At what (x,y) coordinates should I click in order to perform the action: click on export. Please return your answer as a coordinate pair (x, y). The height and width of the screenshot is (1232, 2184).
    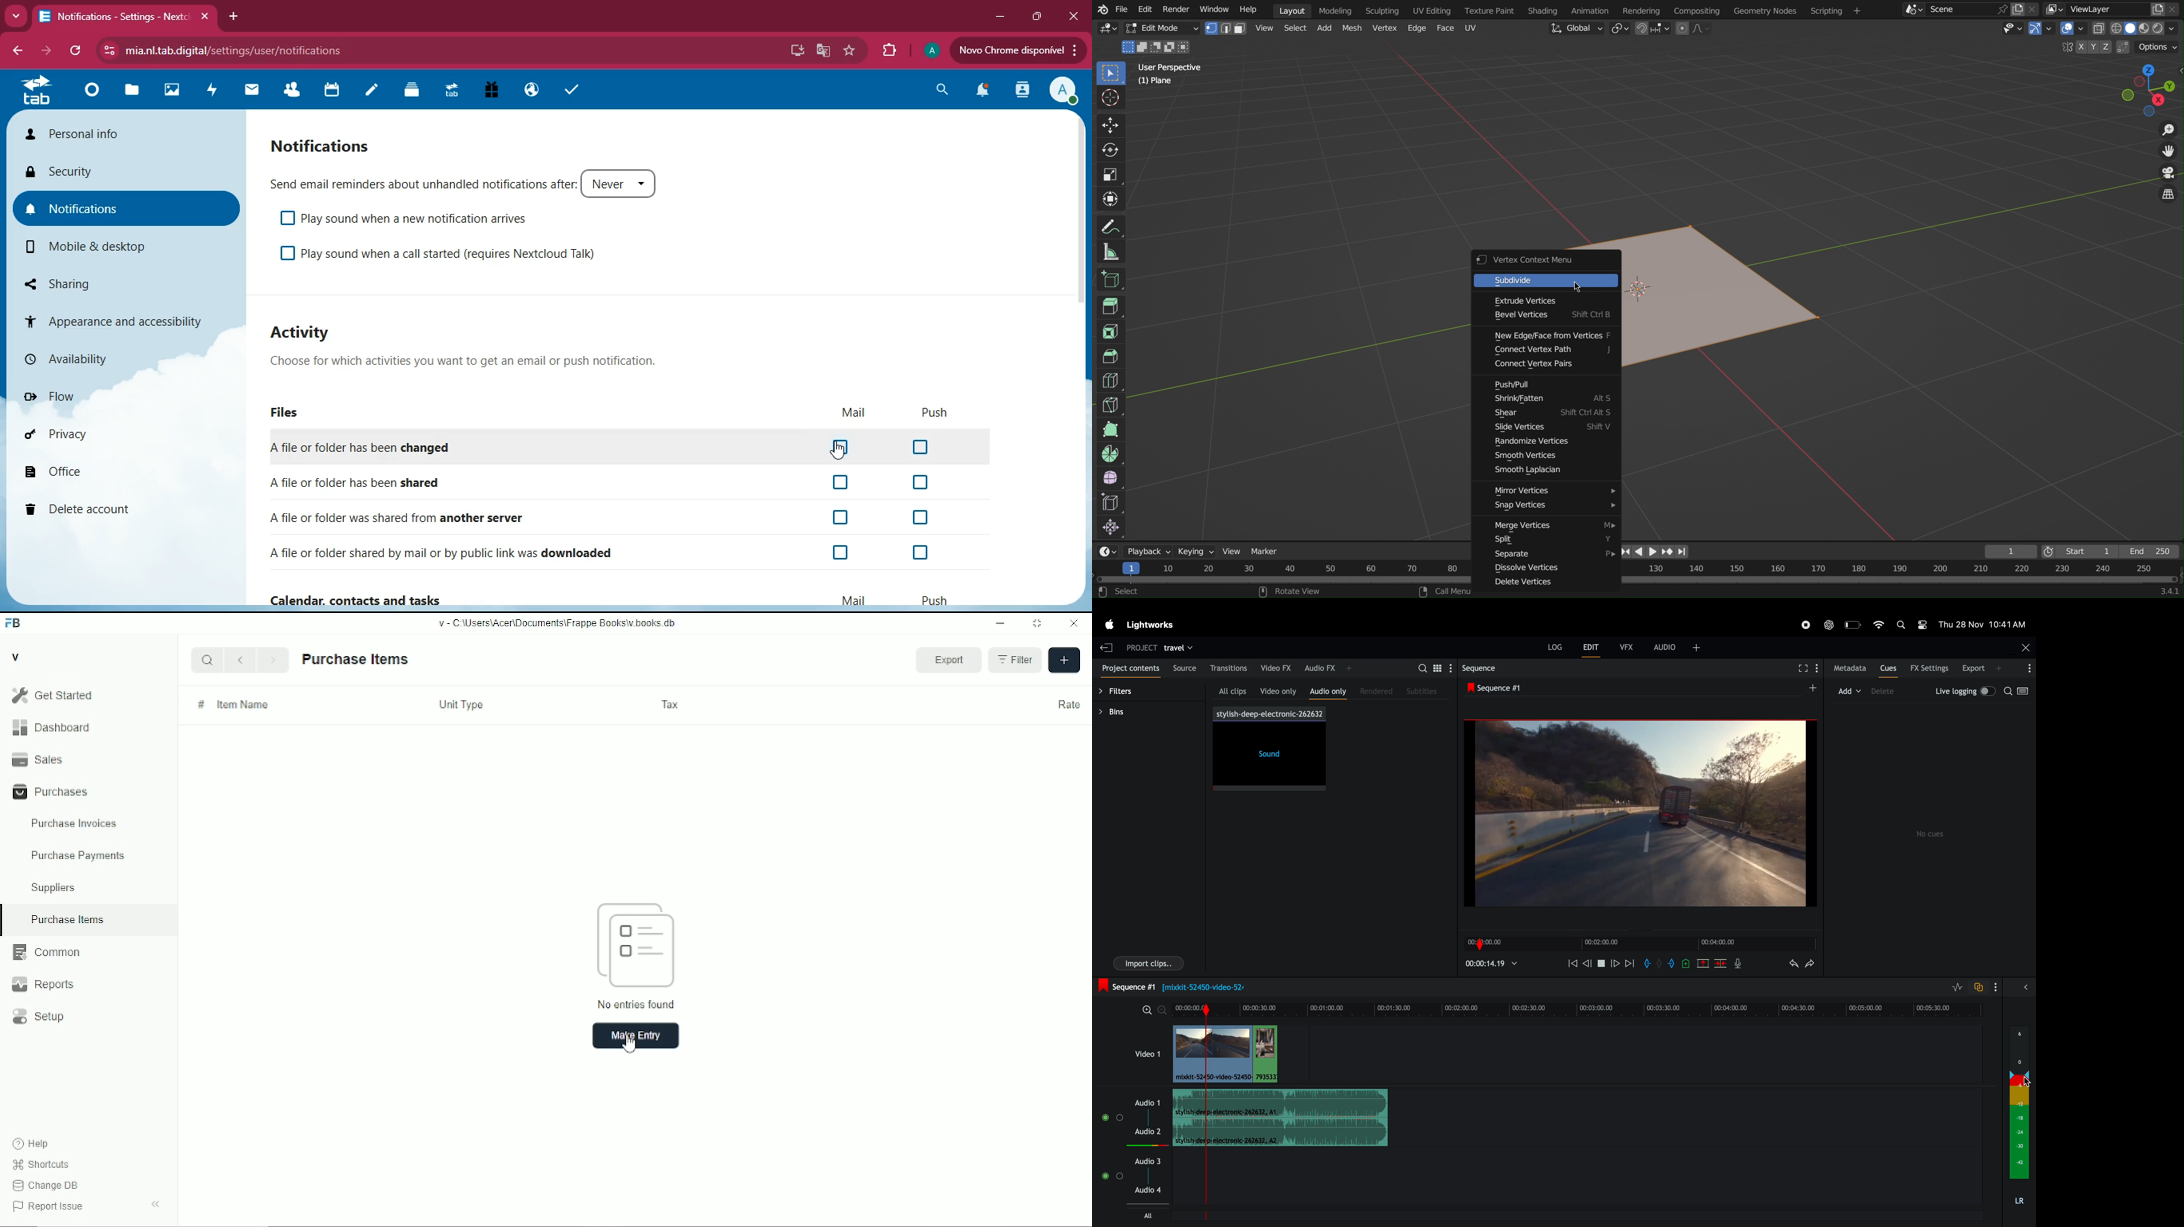
    Looking at the image, I should click on (1982, 668).